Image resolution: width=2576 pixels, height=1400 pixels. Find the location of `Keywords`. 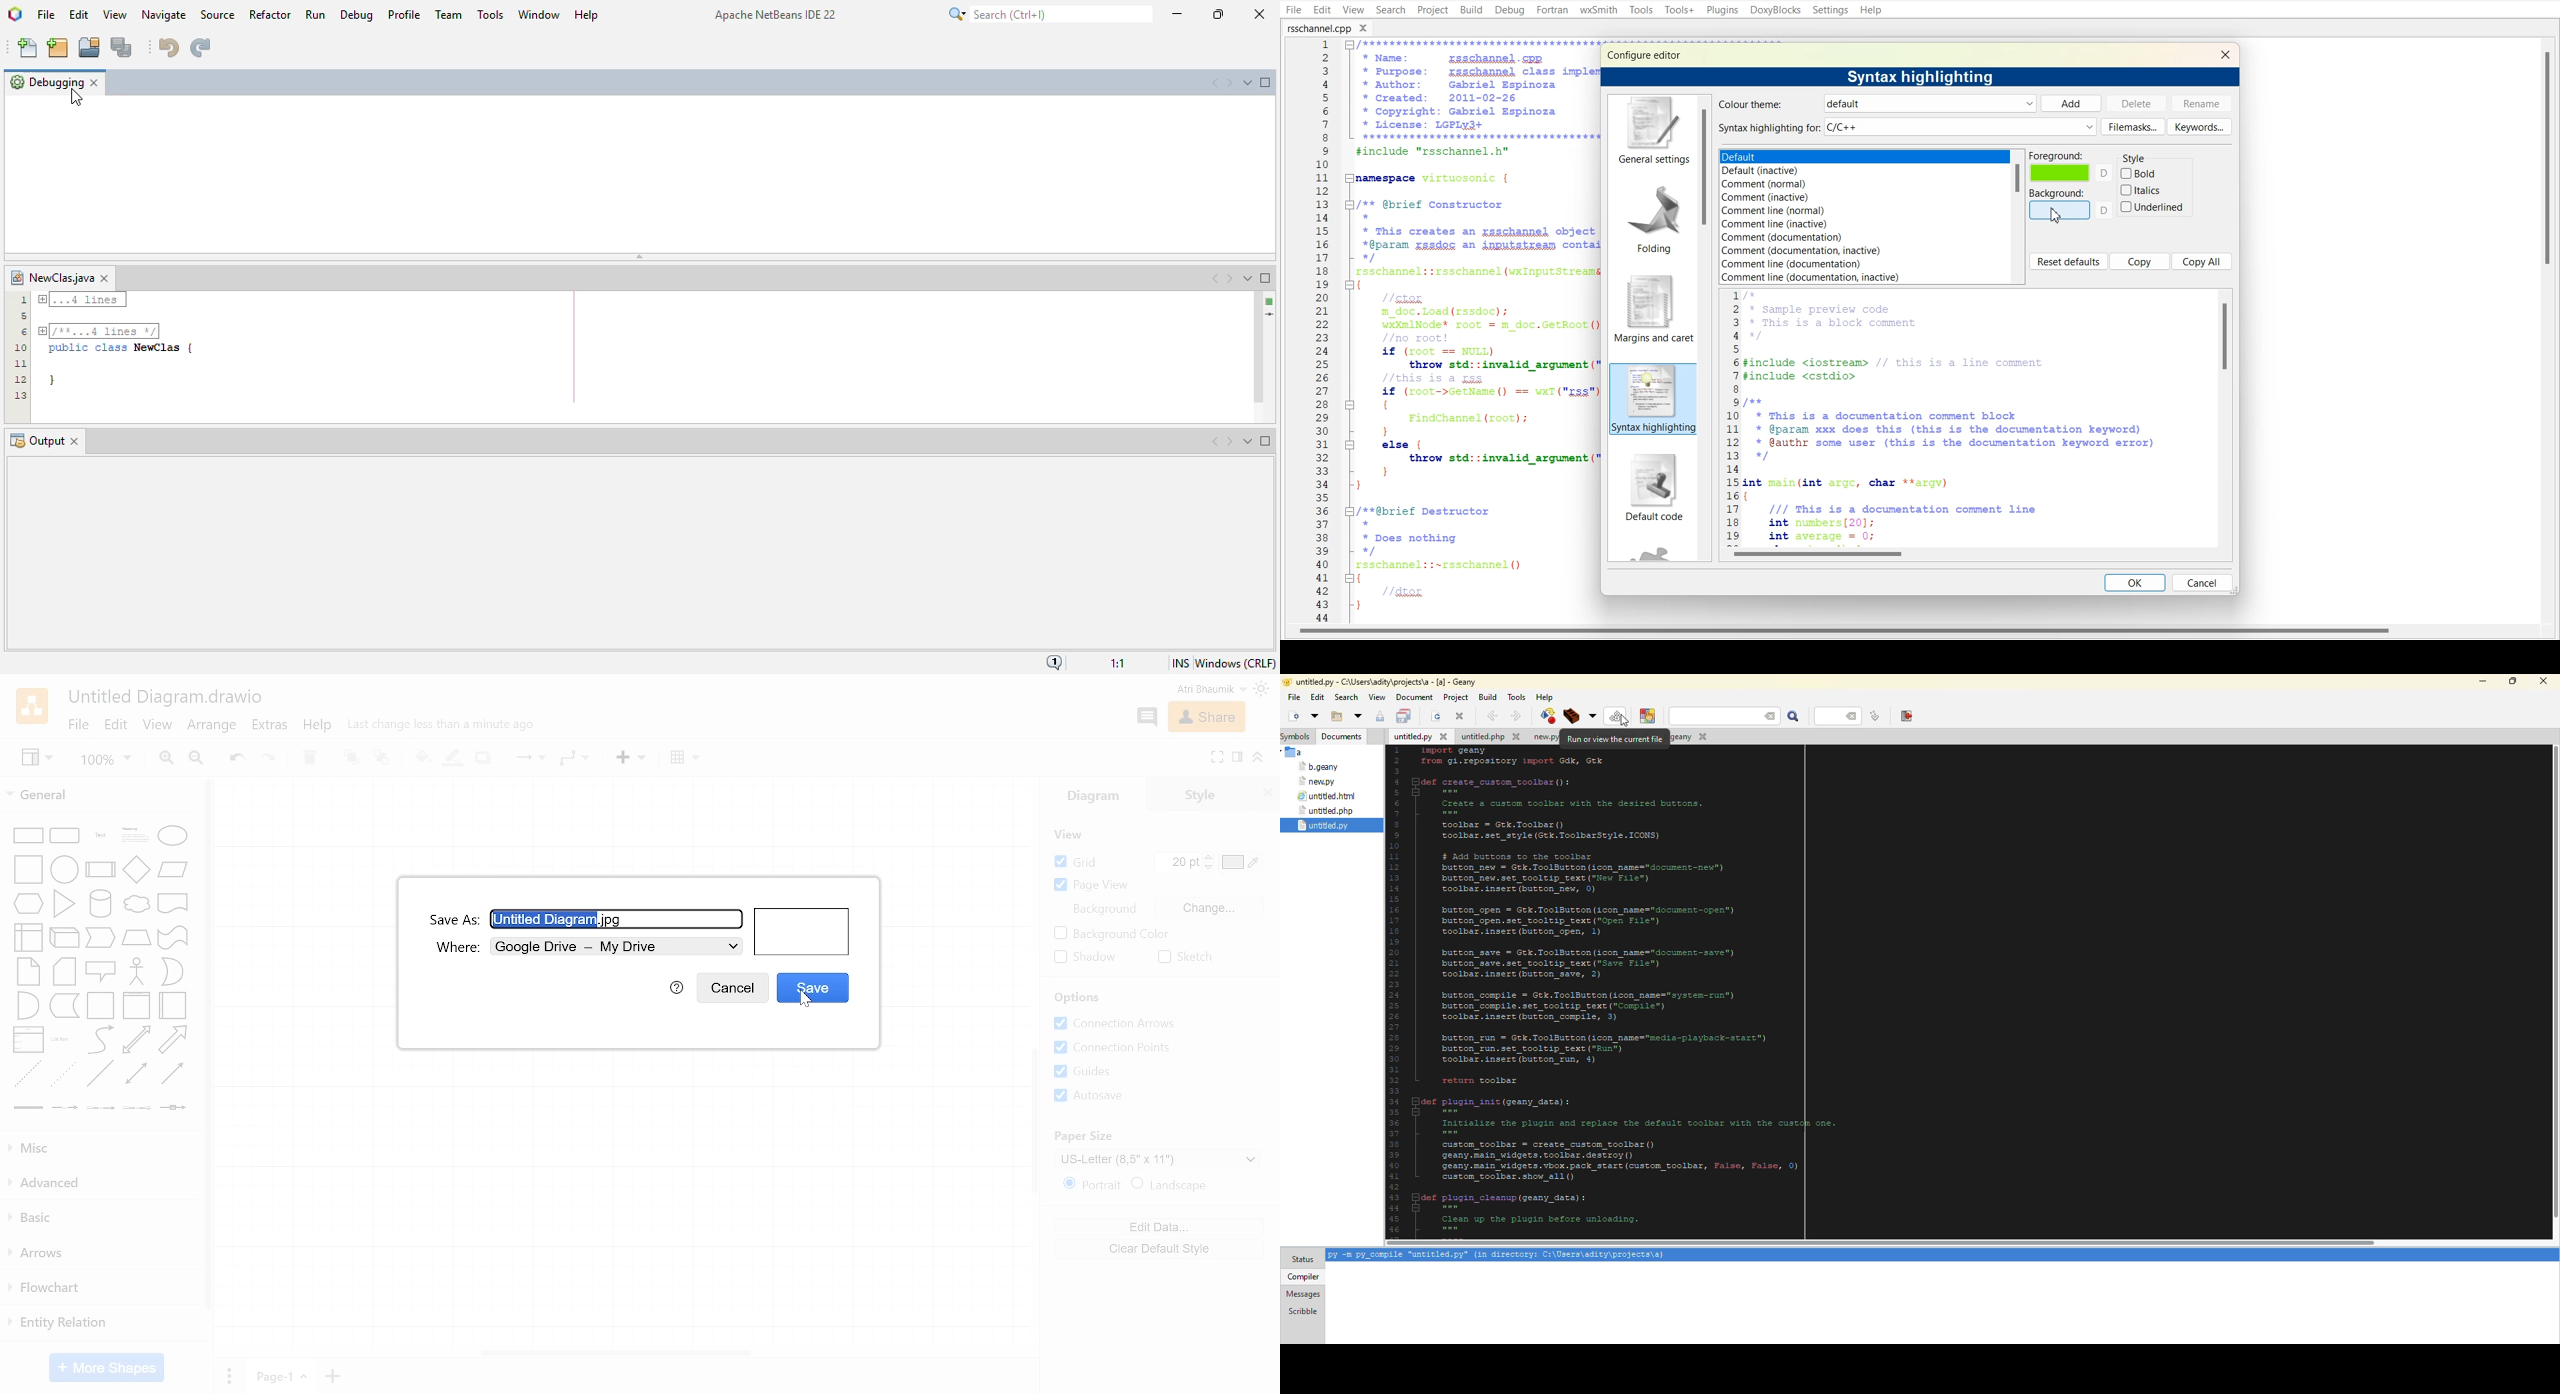

Keywords is located at coordinates (2199, 126).